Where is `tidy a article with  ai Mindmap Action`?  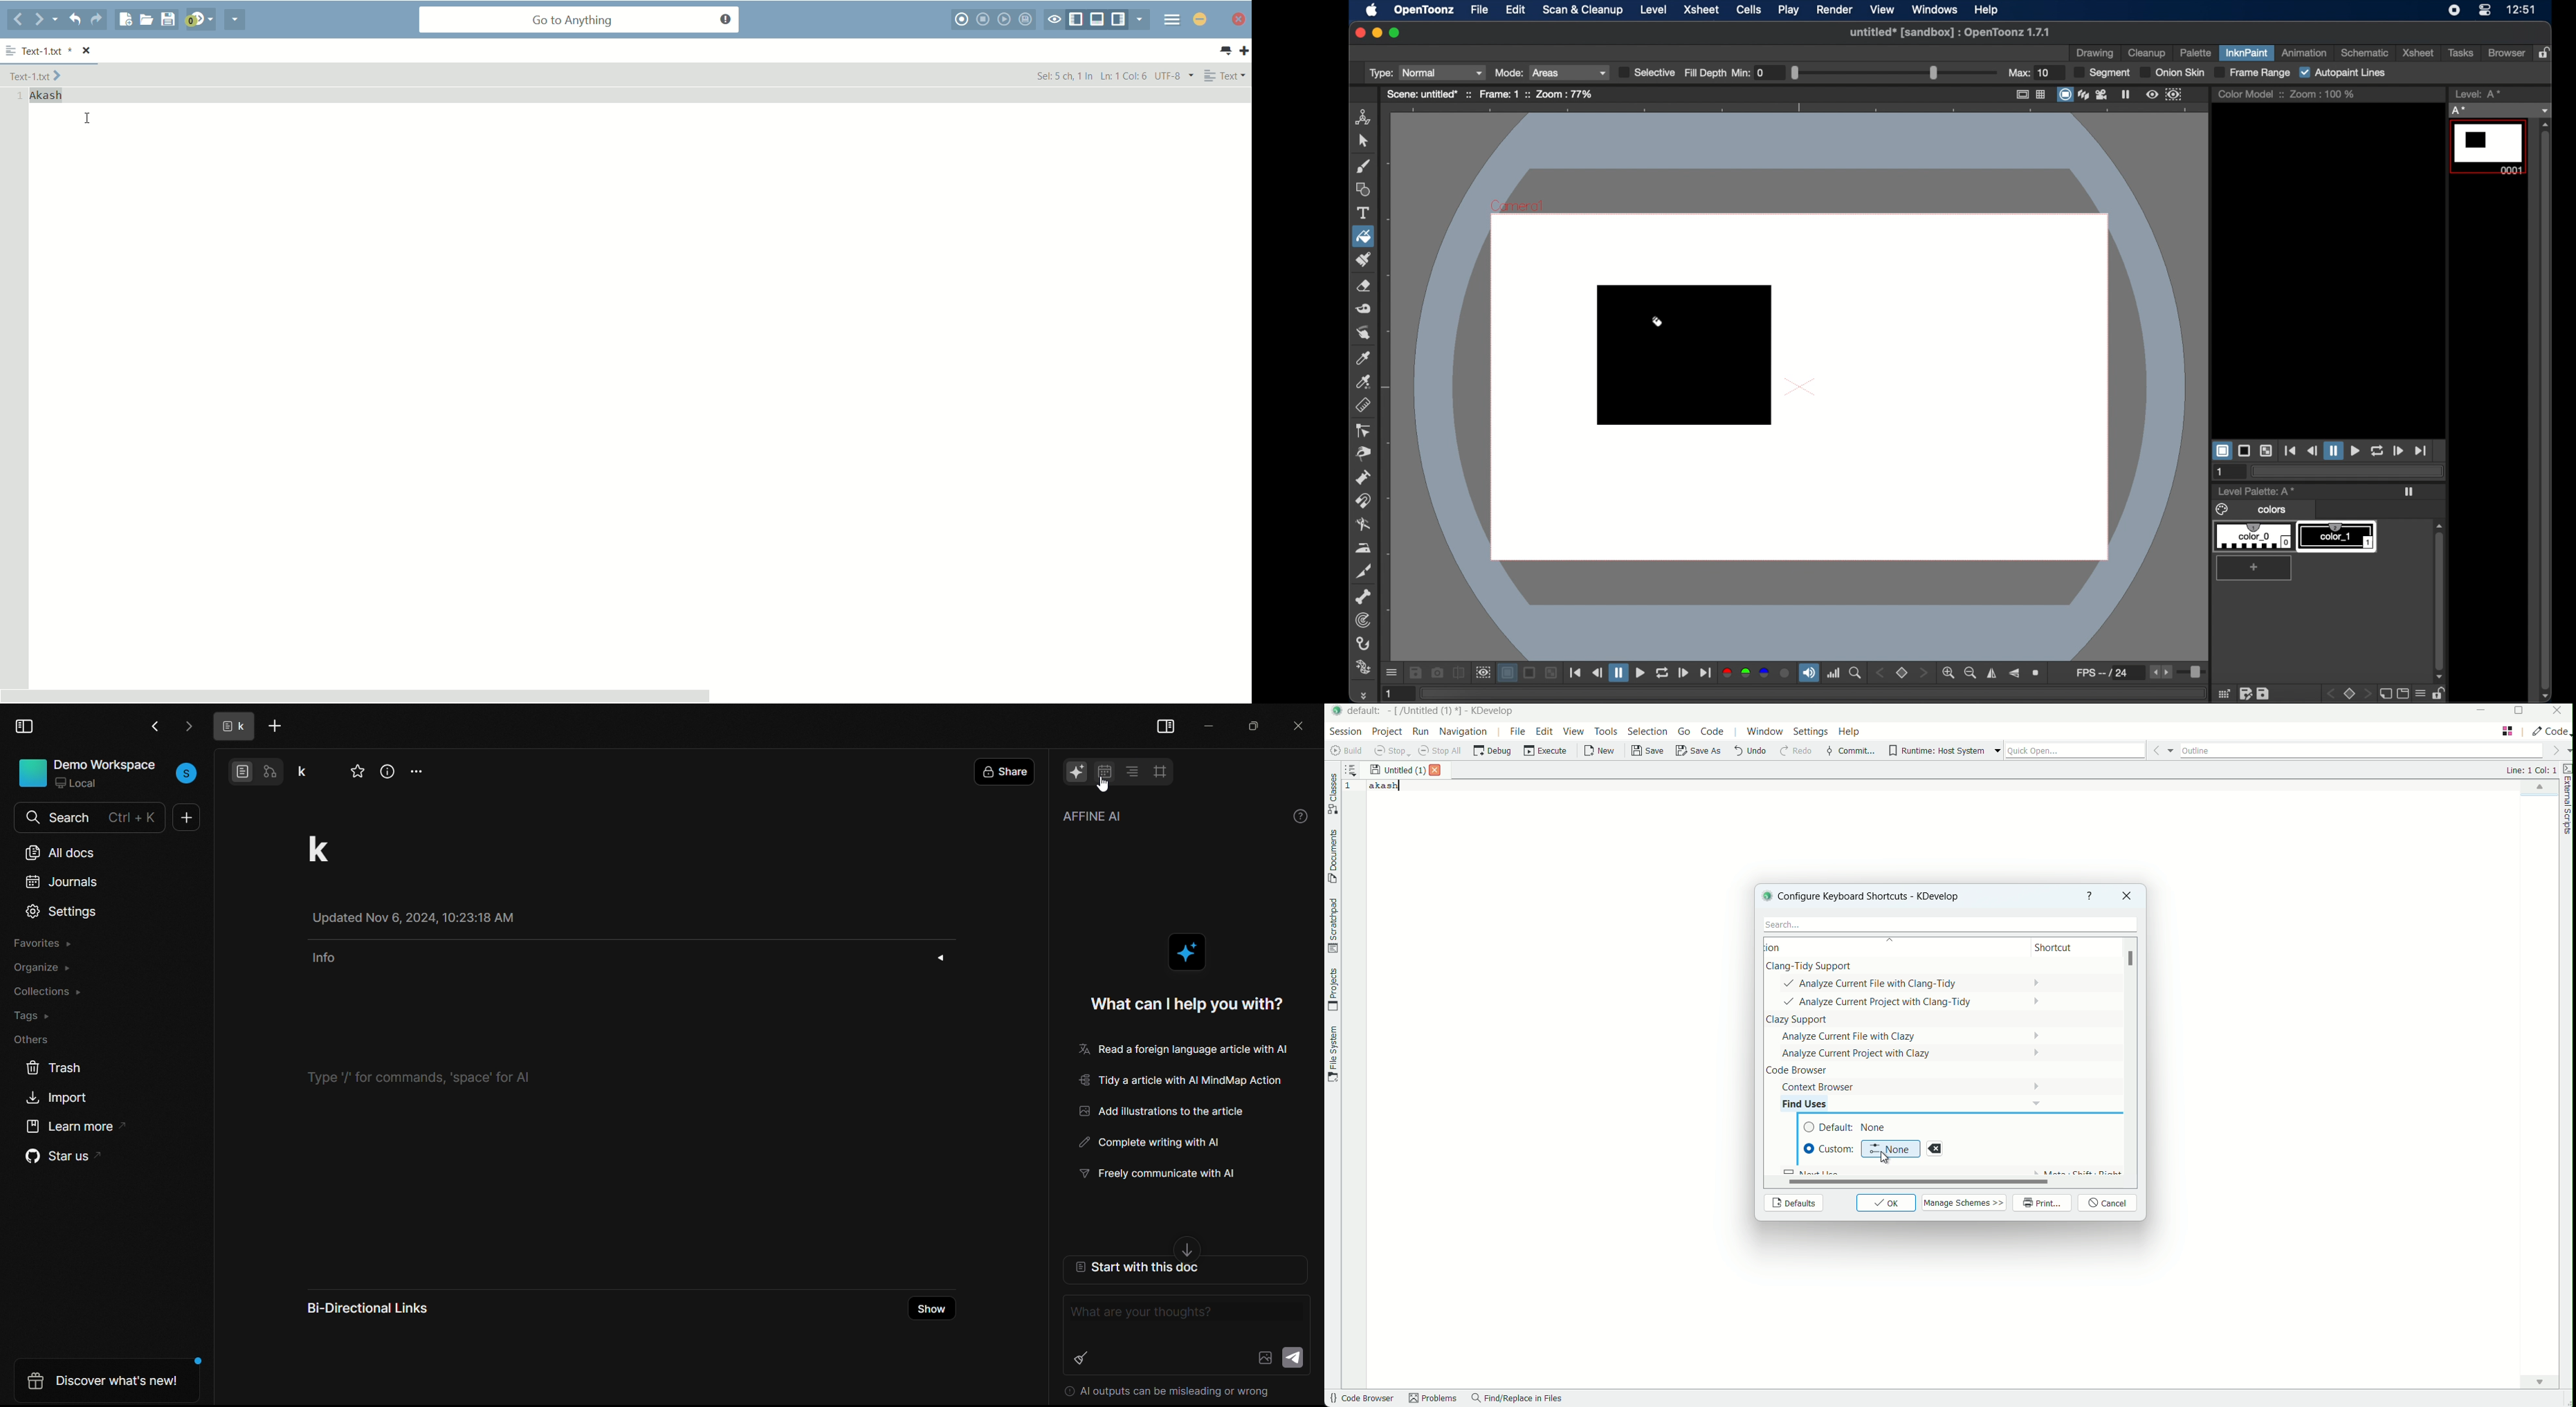 tidy a article with  ai Mindmap Action is located at coordinates (1191, 1081).